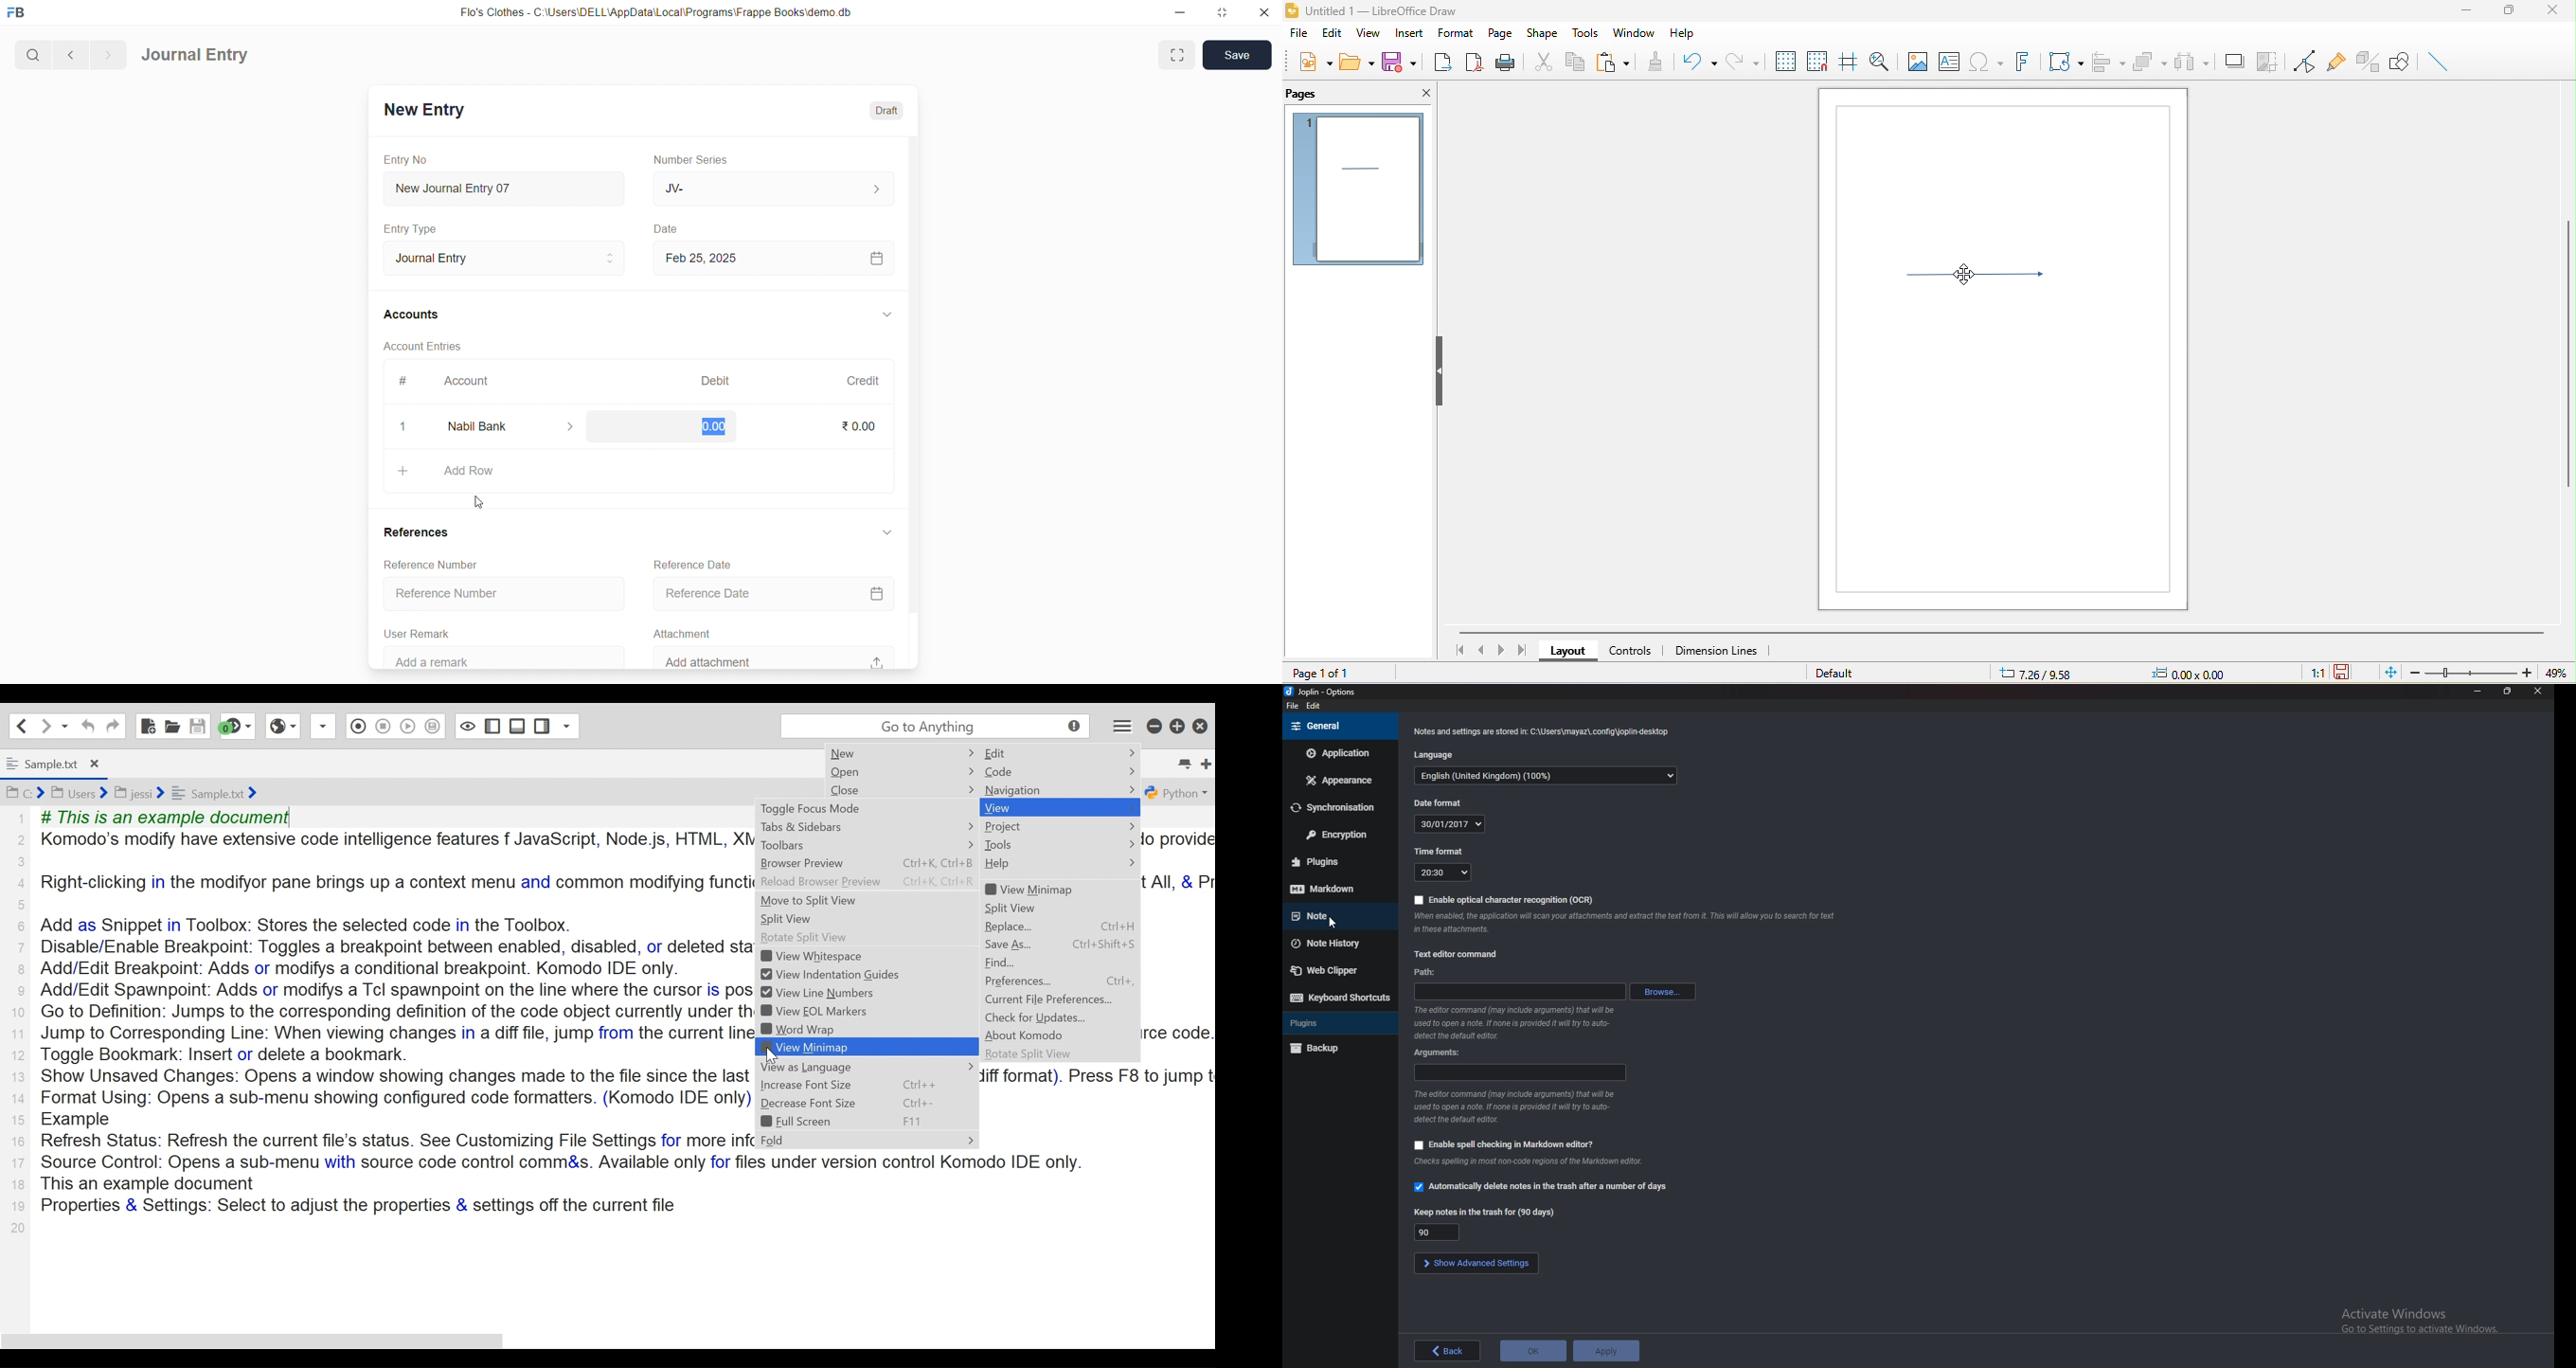 The image size is (2576, 1372). Describe the element at coordinates (516, 426) in the screenshot. I see `Nabil Bank` at that location.